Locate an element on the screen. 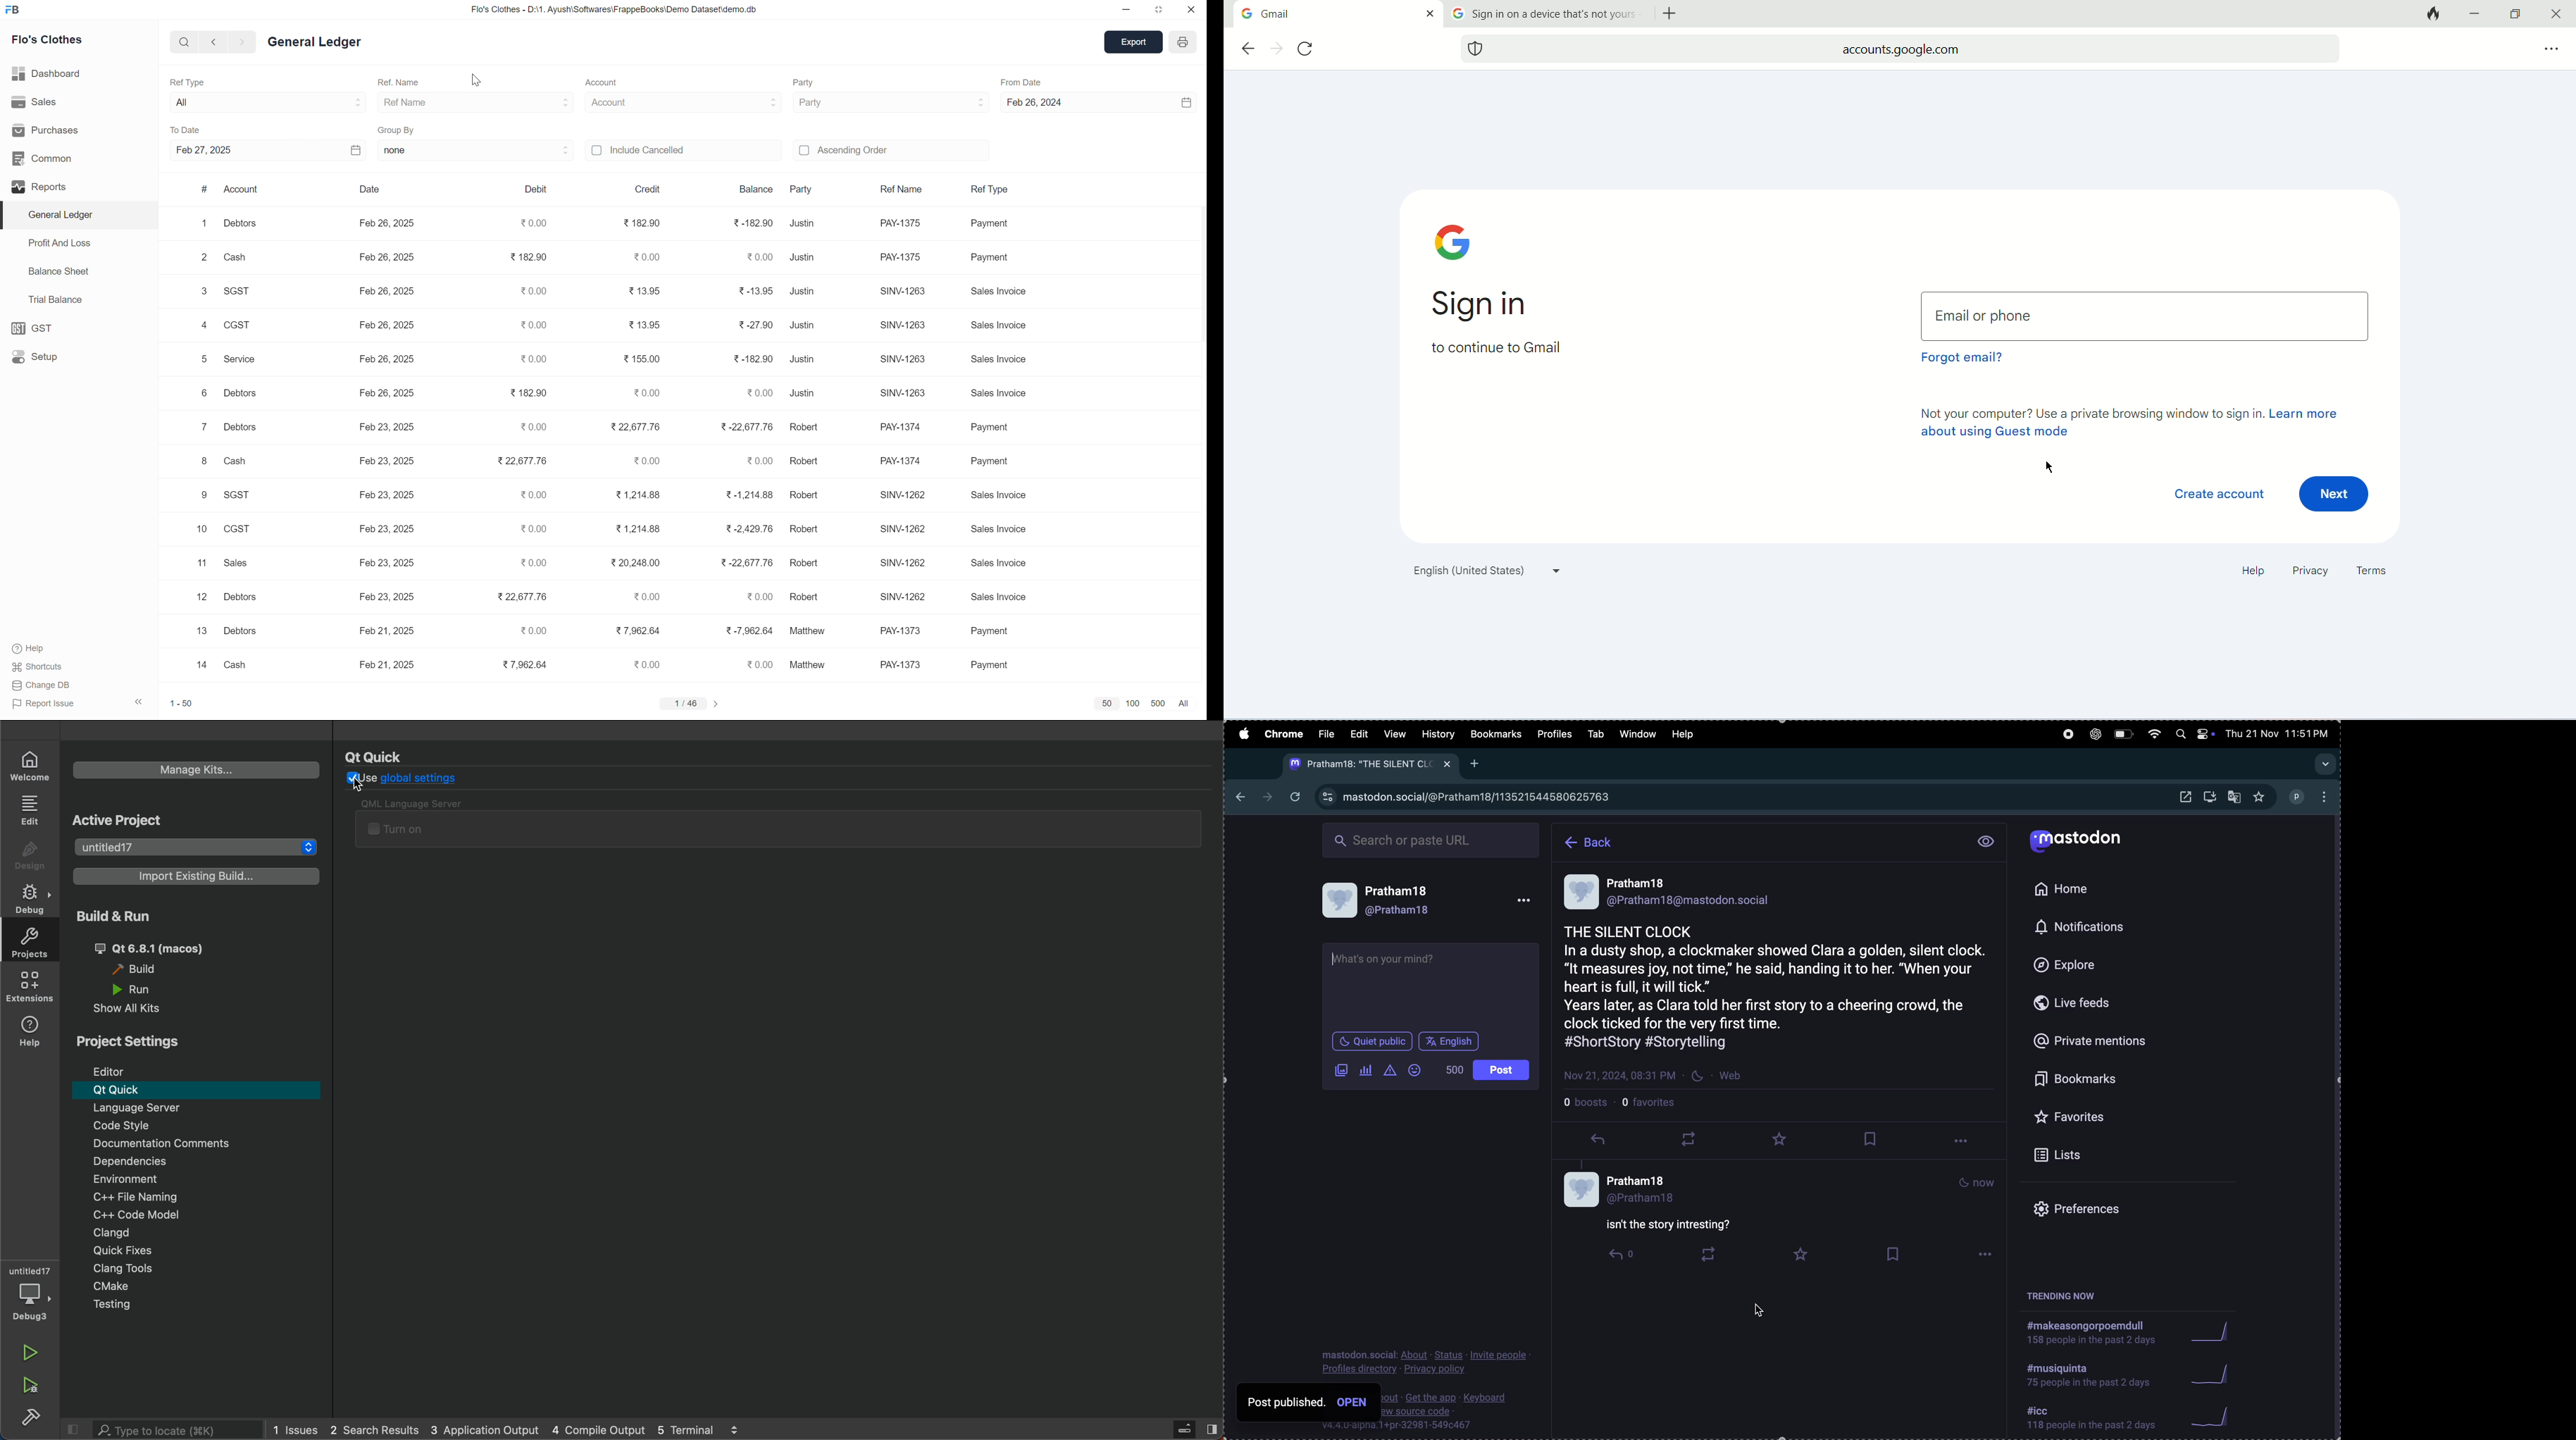 The image size is (2576, 1456). close is located at coordinates (2558, 13).